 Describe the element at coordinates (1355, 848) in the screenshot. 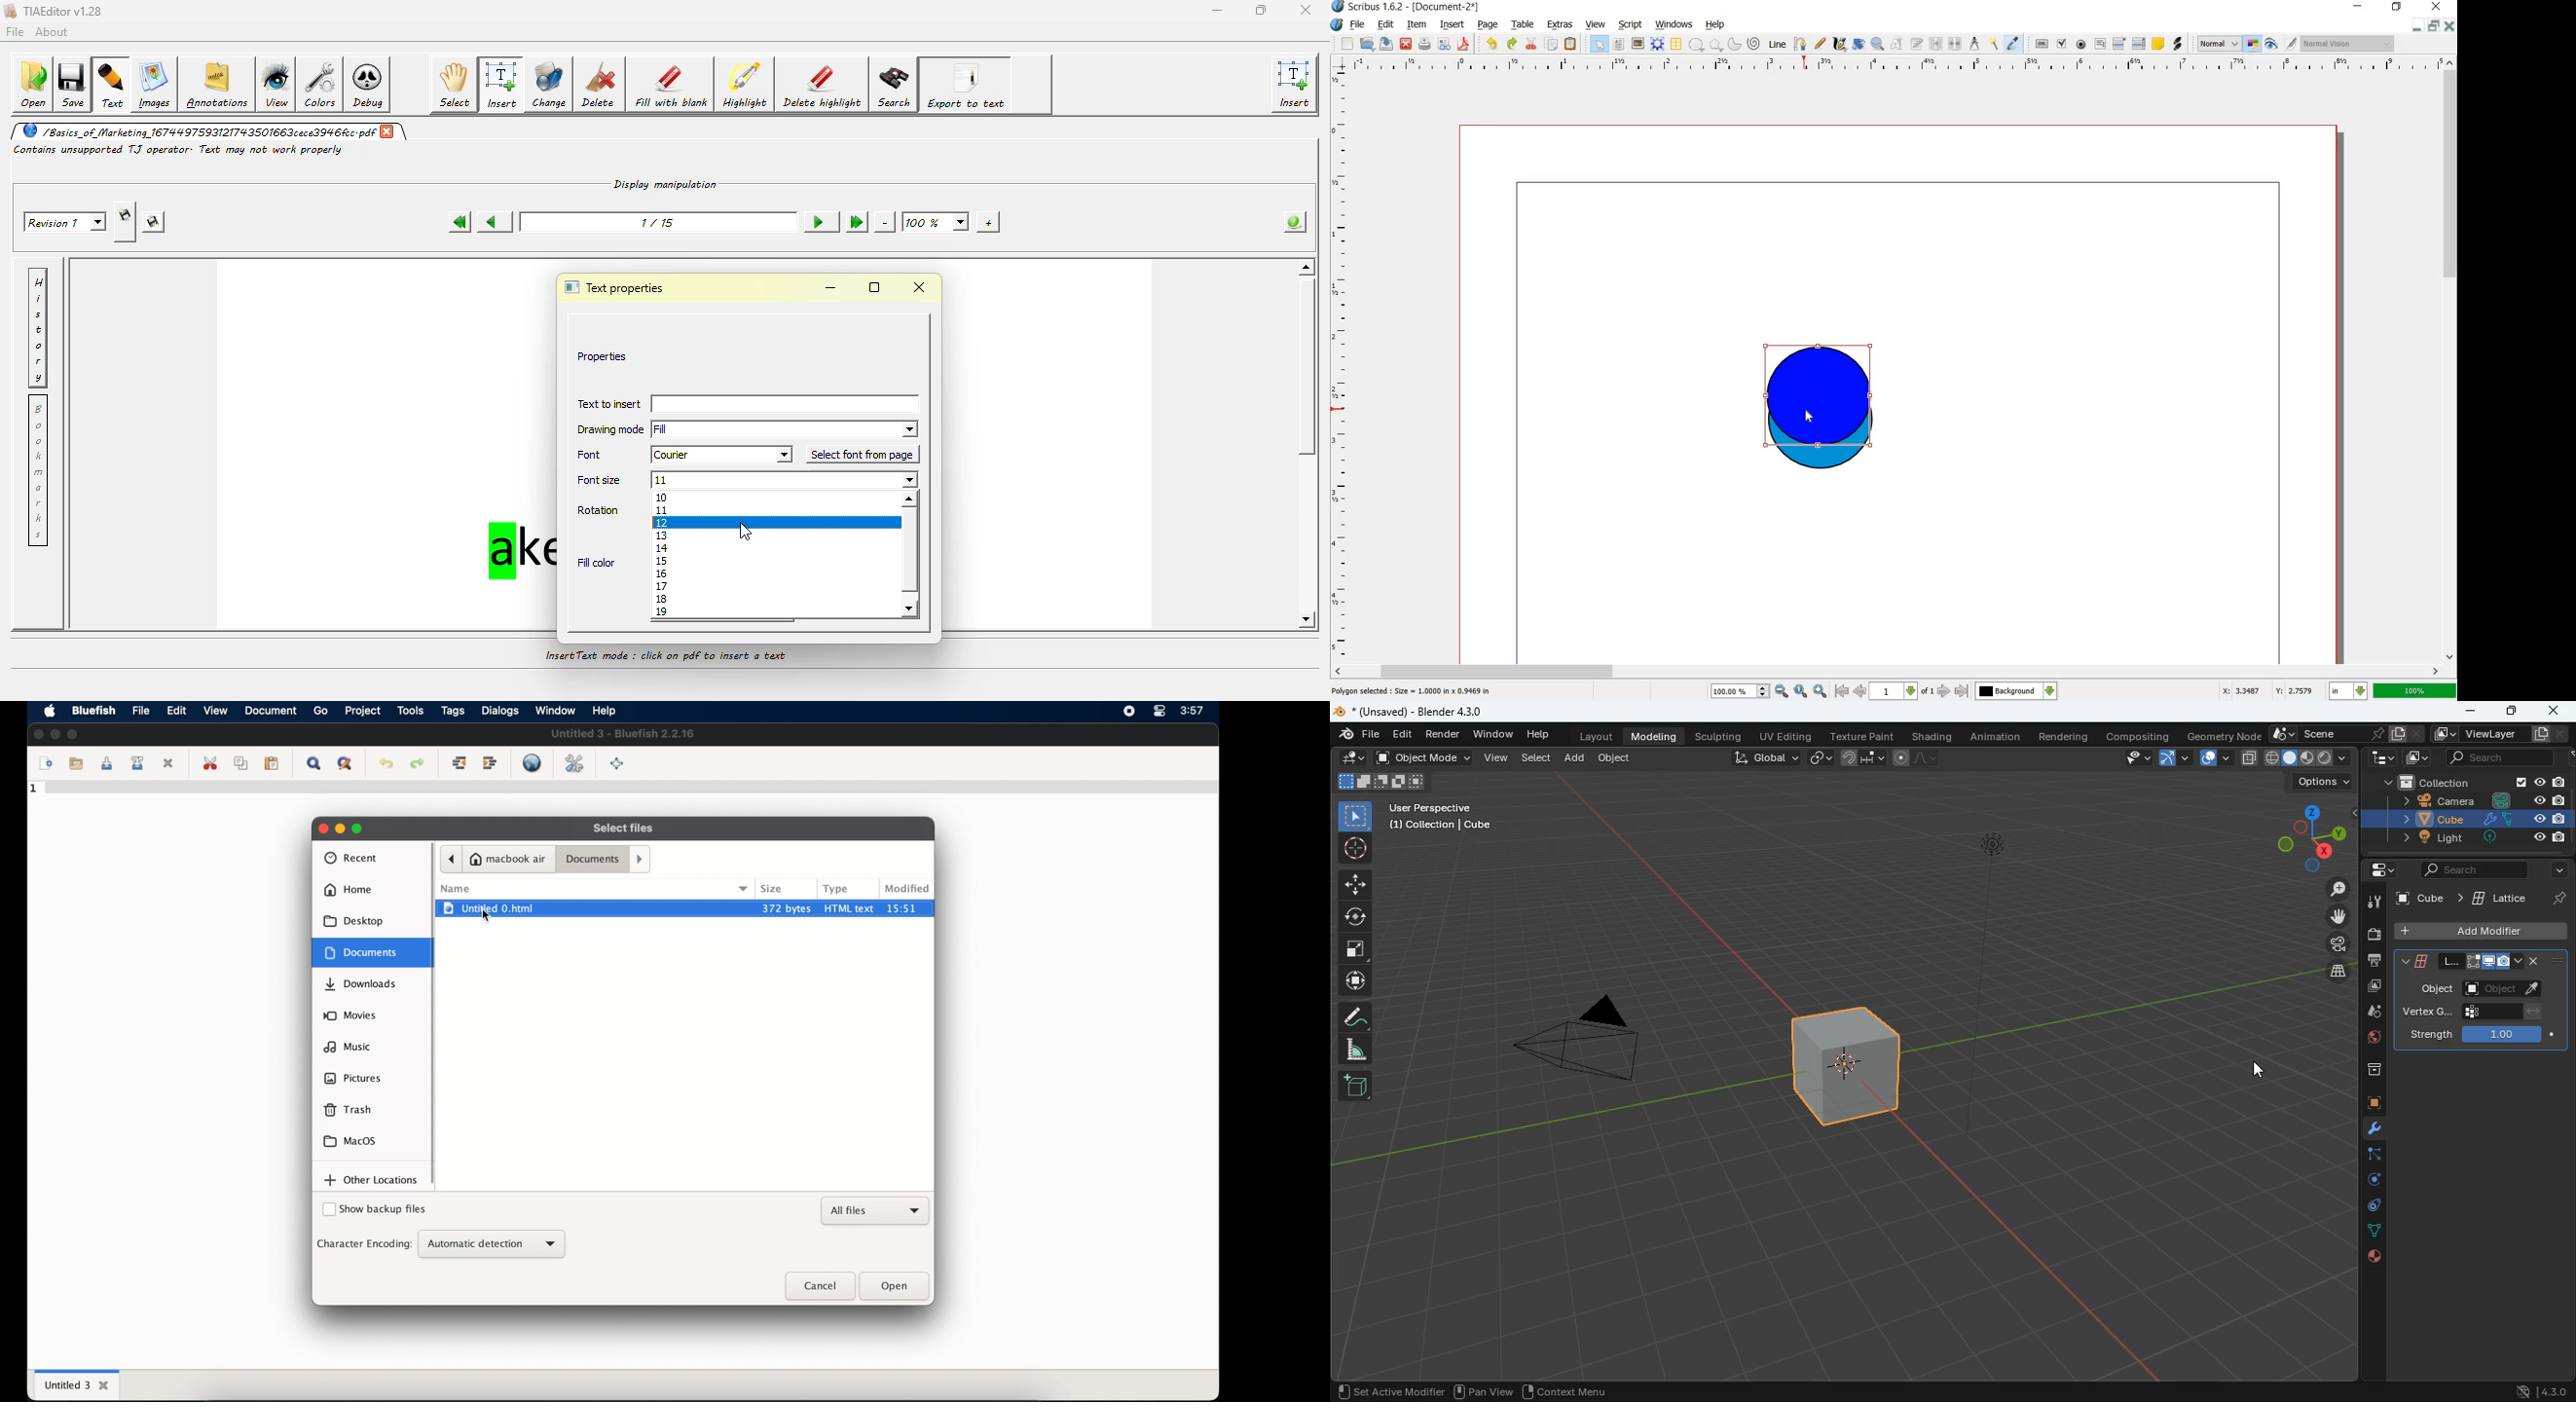

I see `aim` at that location.